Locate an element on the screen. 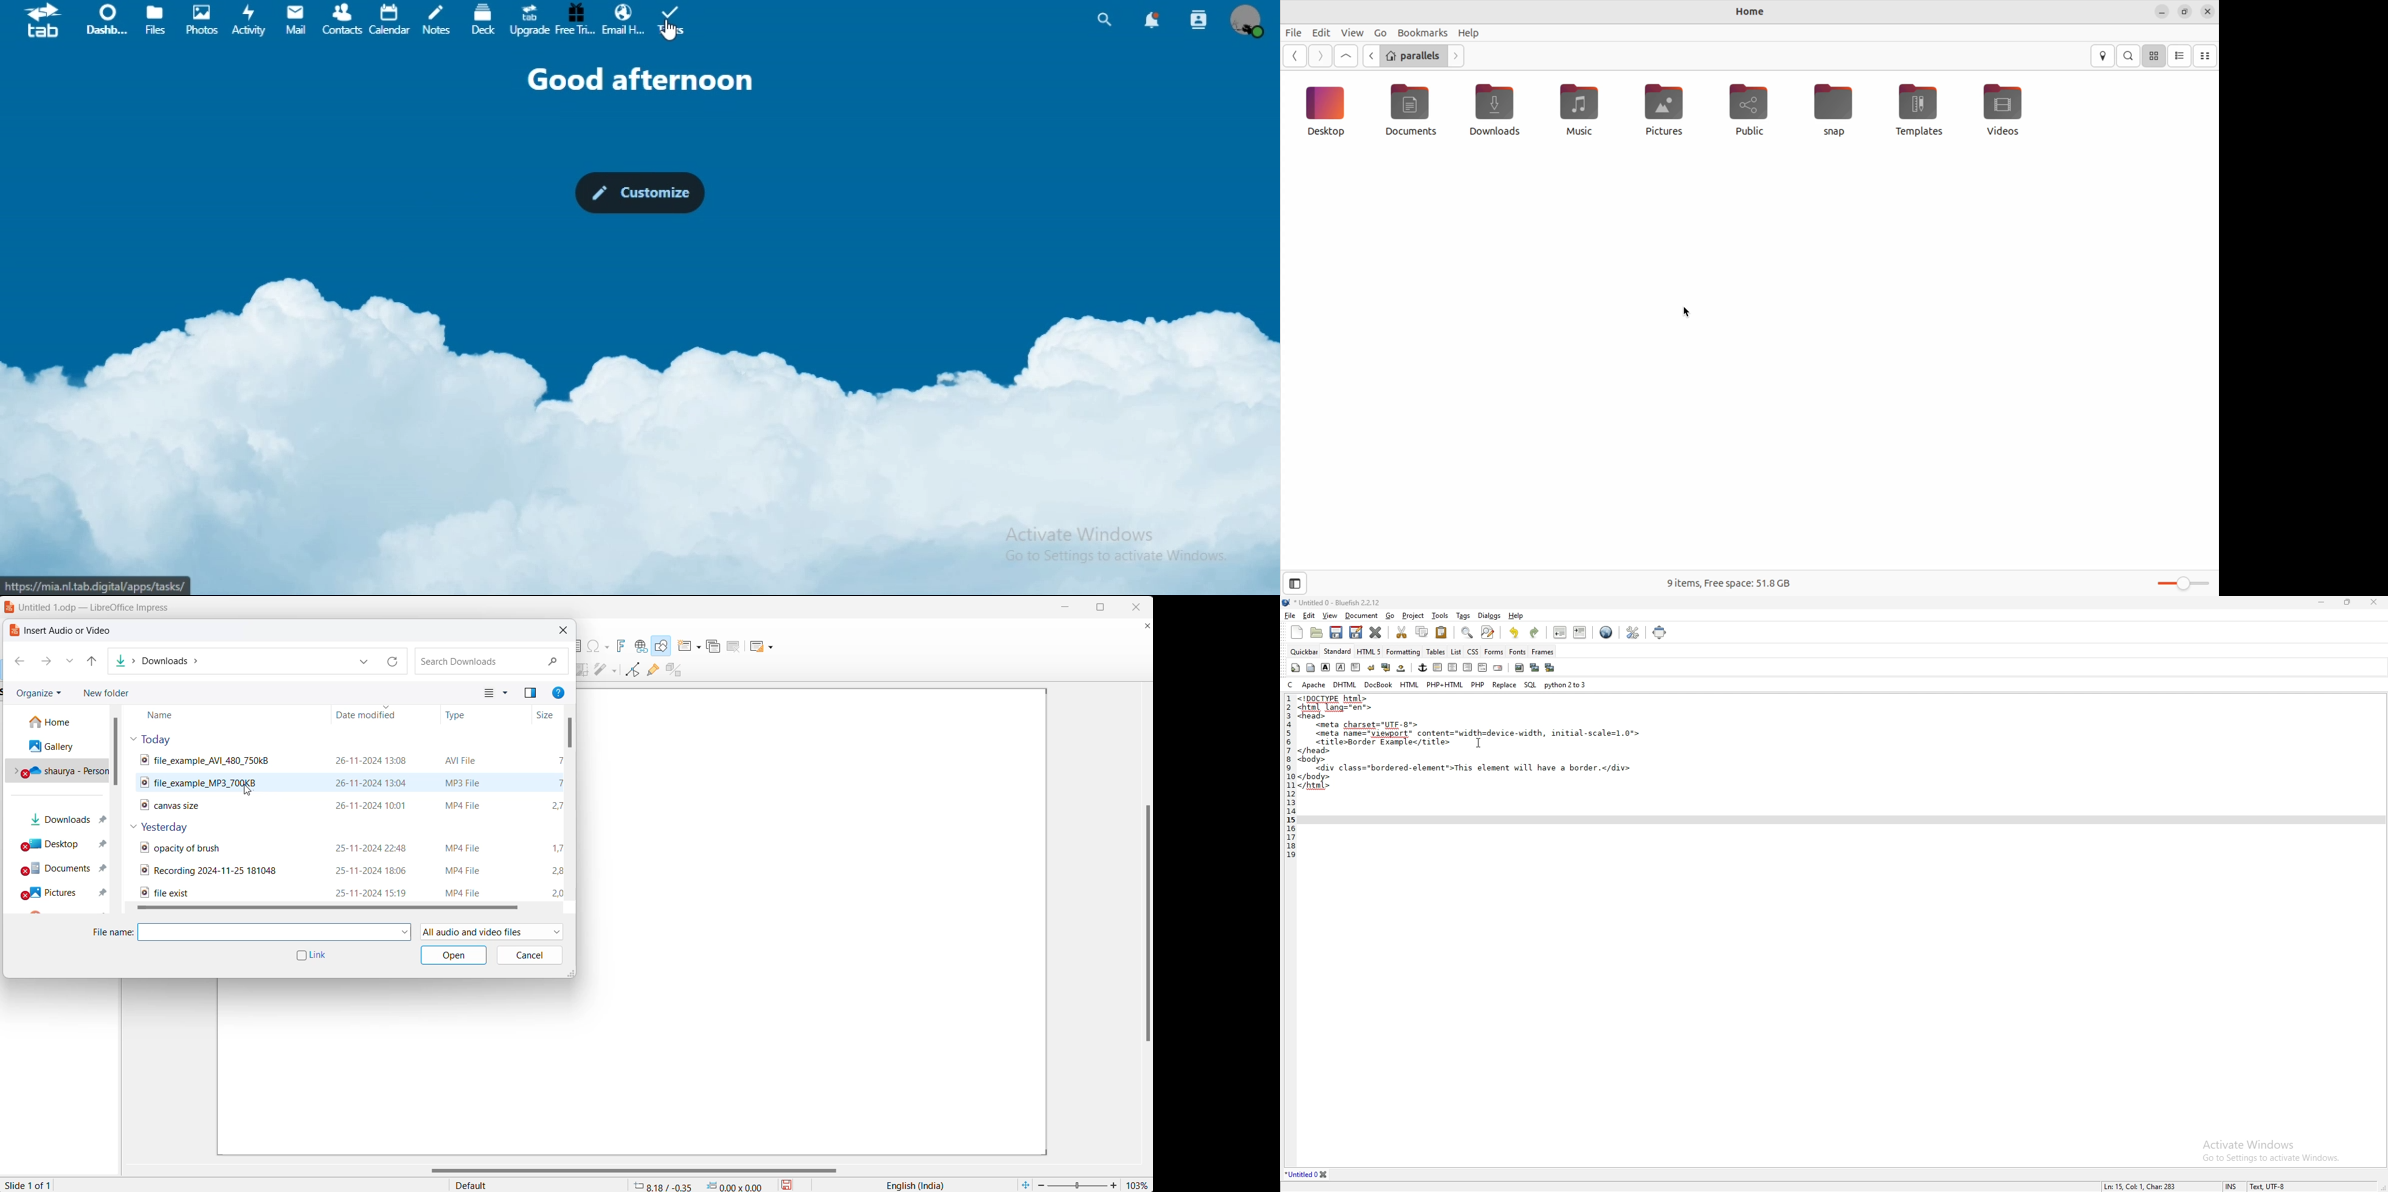 The image size is (2408, 1204). documents is located at coordinates (64, 869).